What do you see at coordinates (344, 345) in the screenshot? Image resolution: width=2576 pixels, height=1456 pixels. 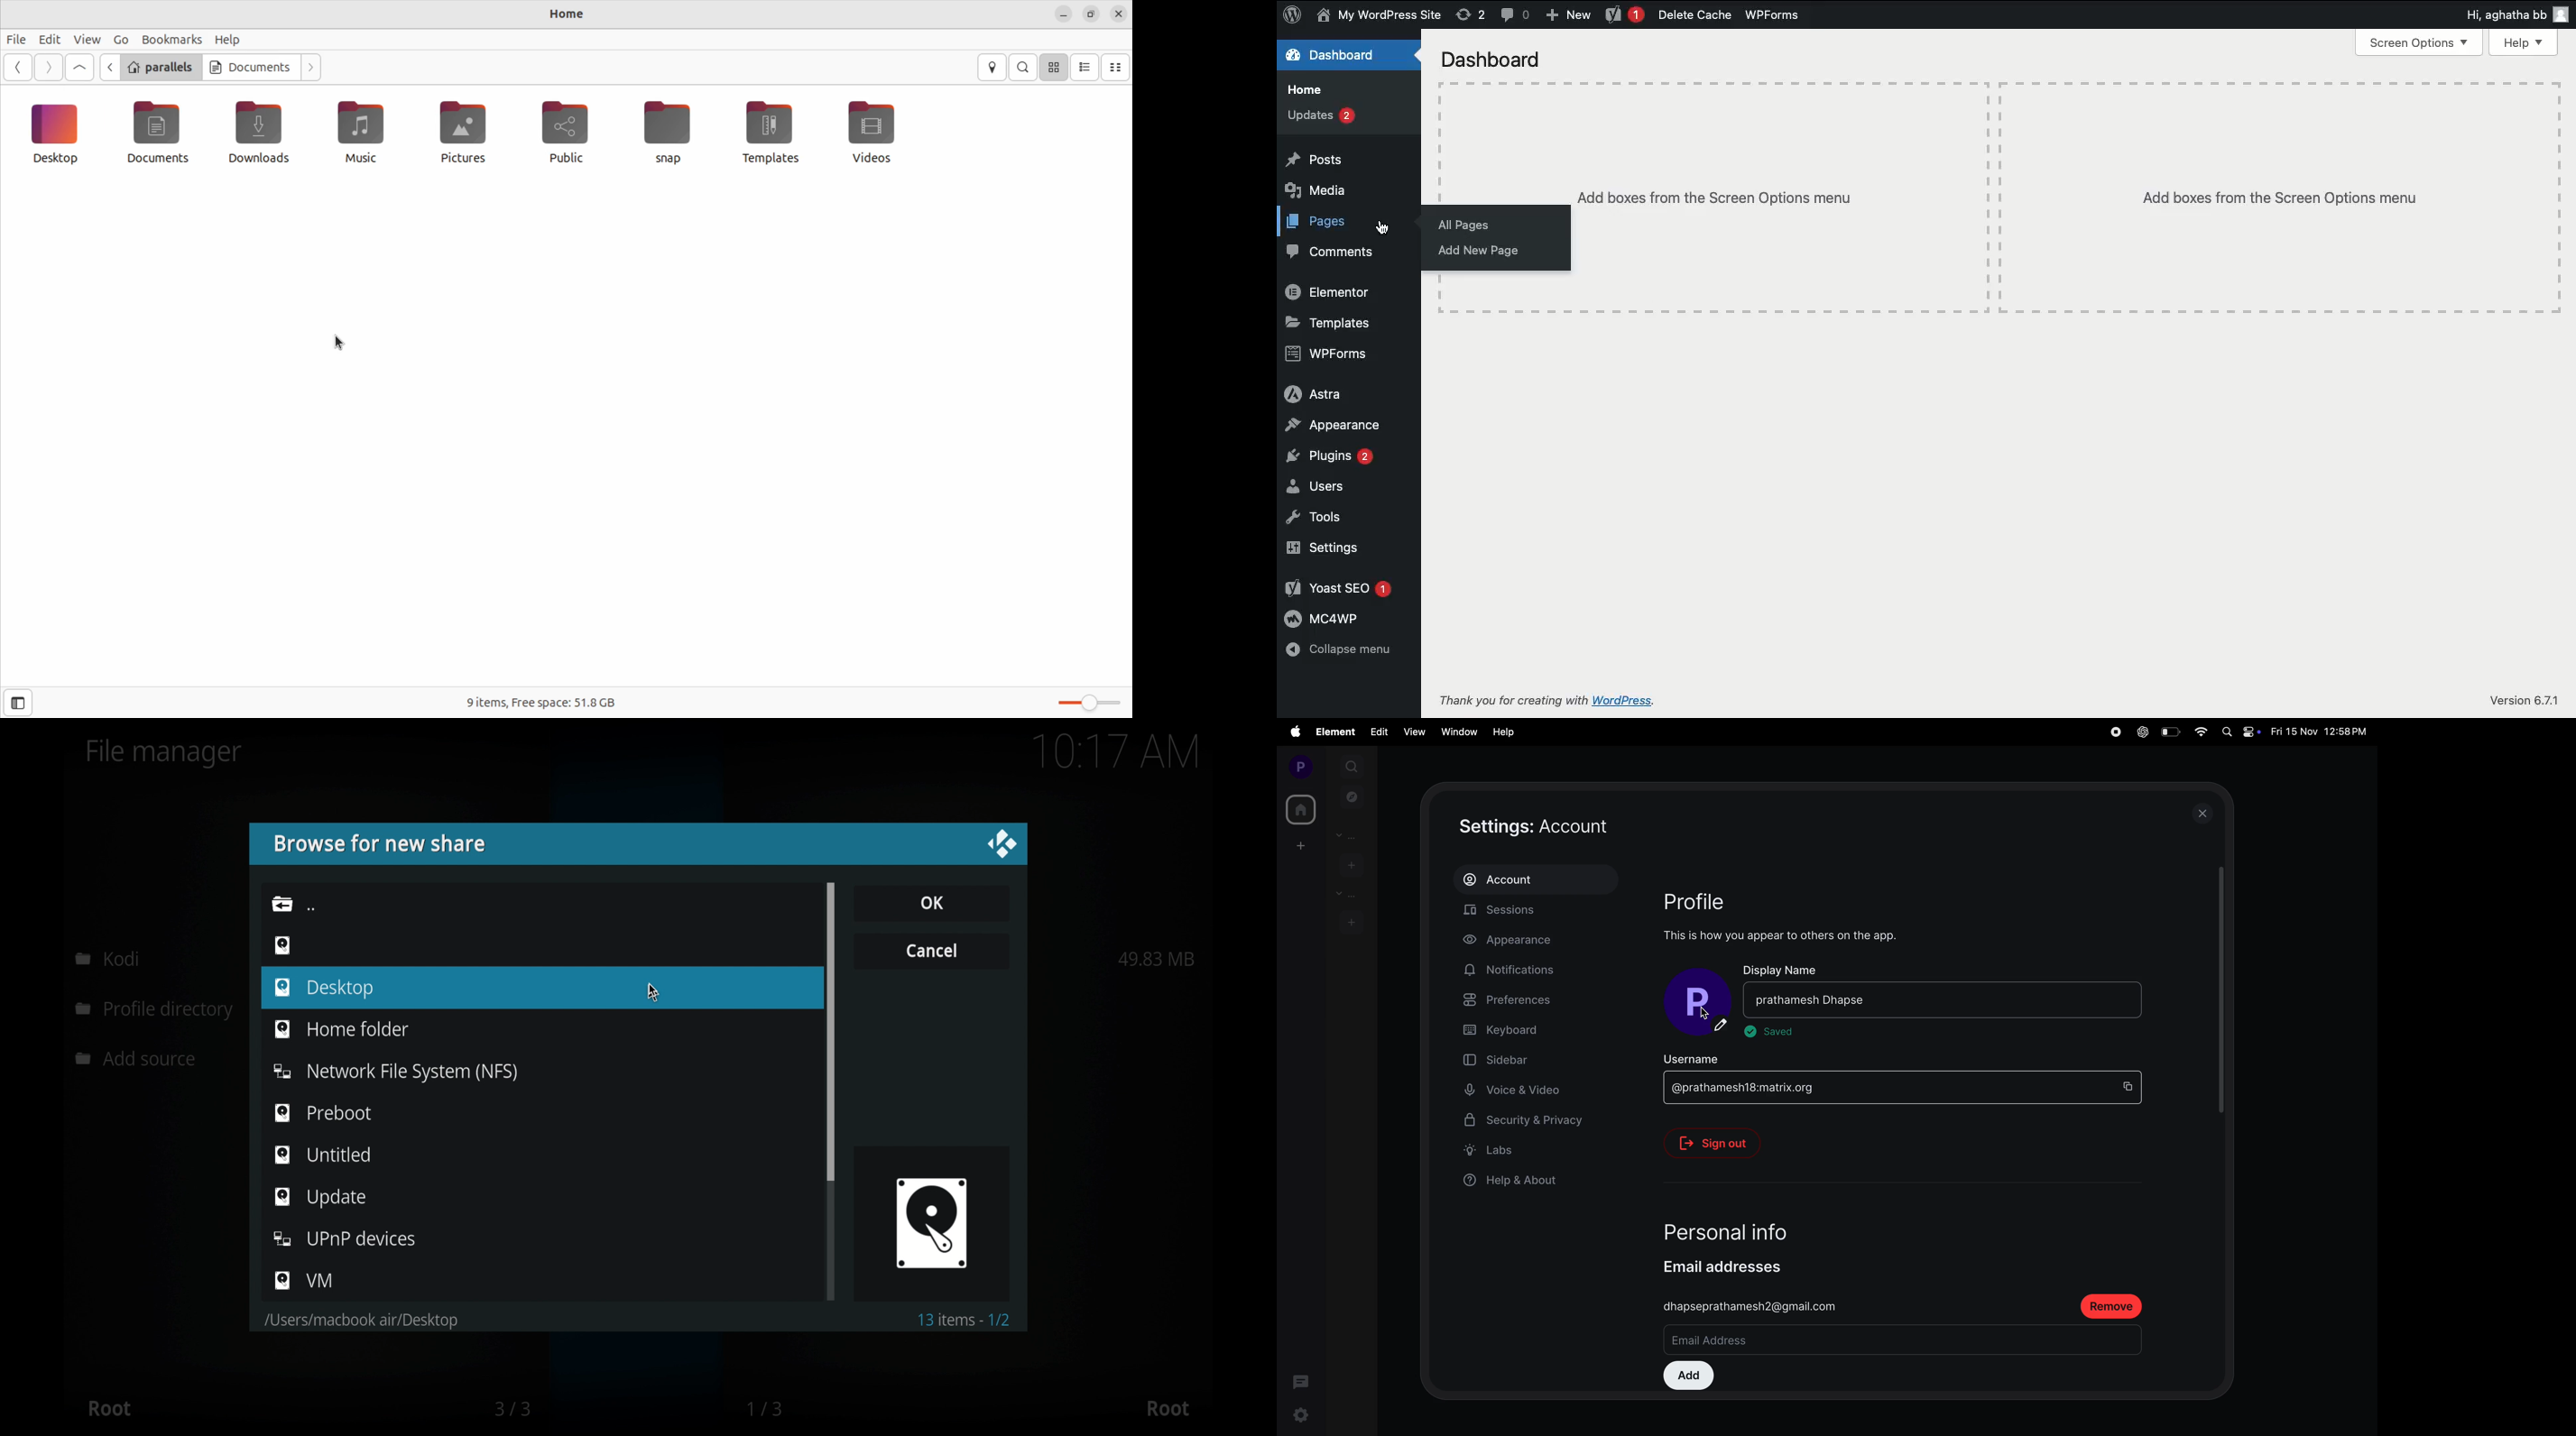 I see `cursor` at bounding box center [344, 345].